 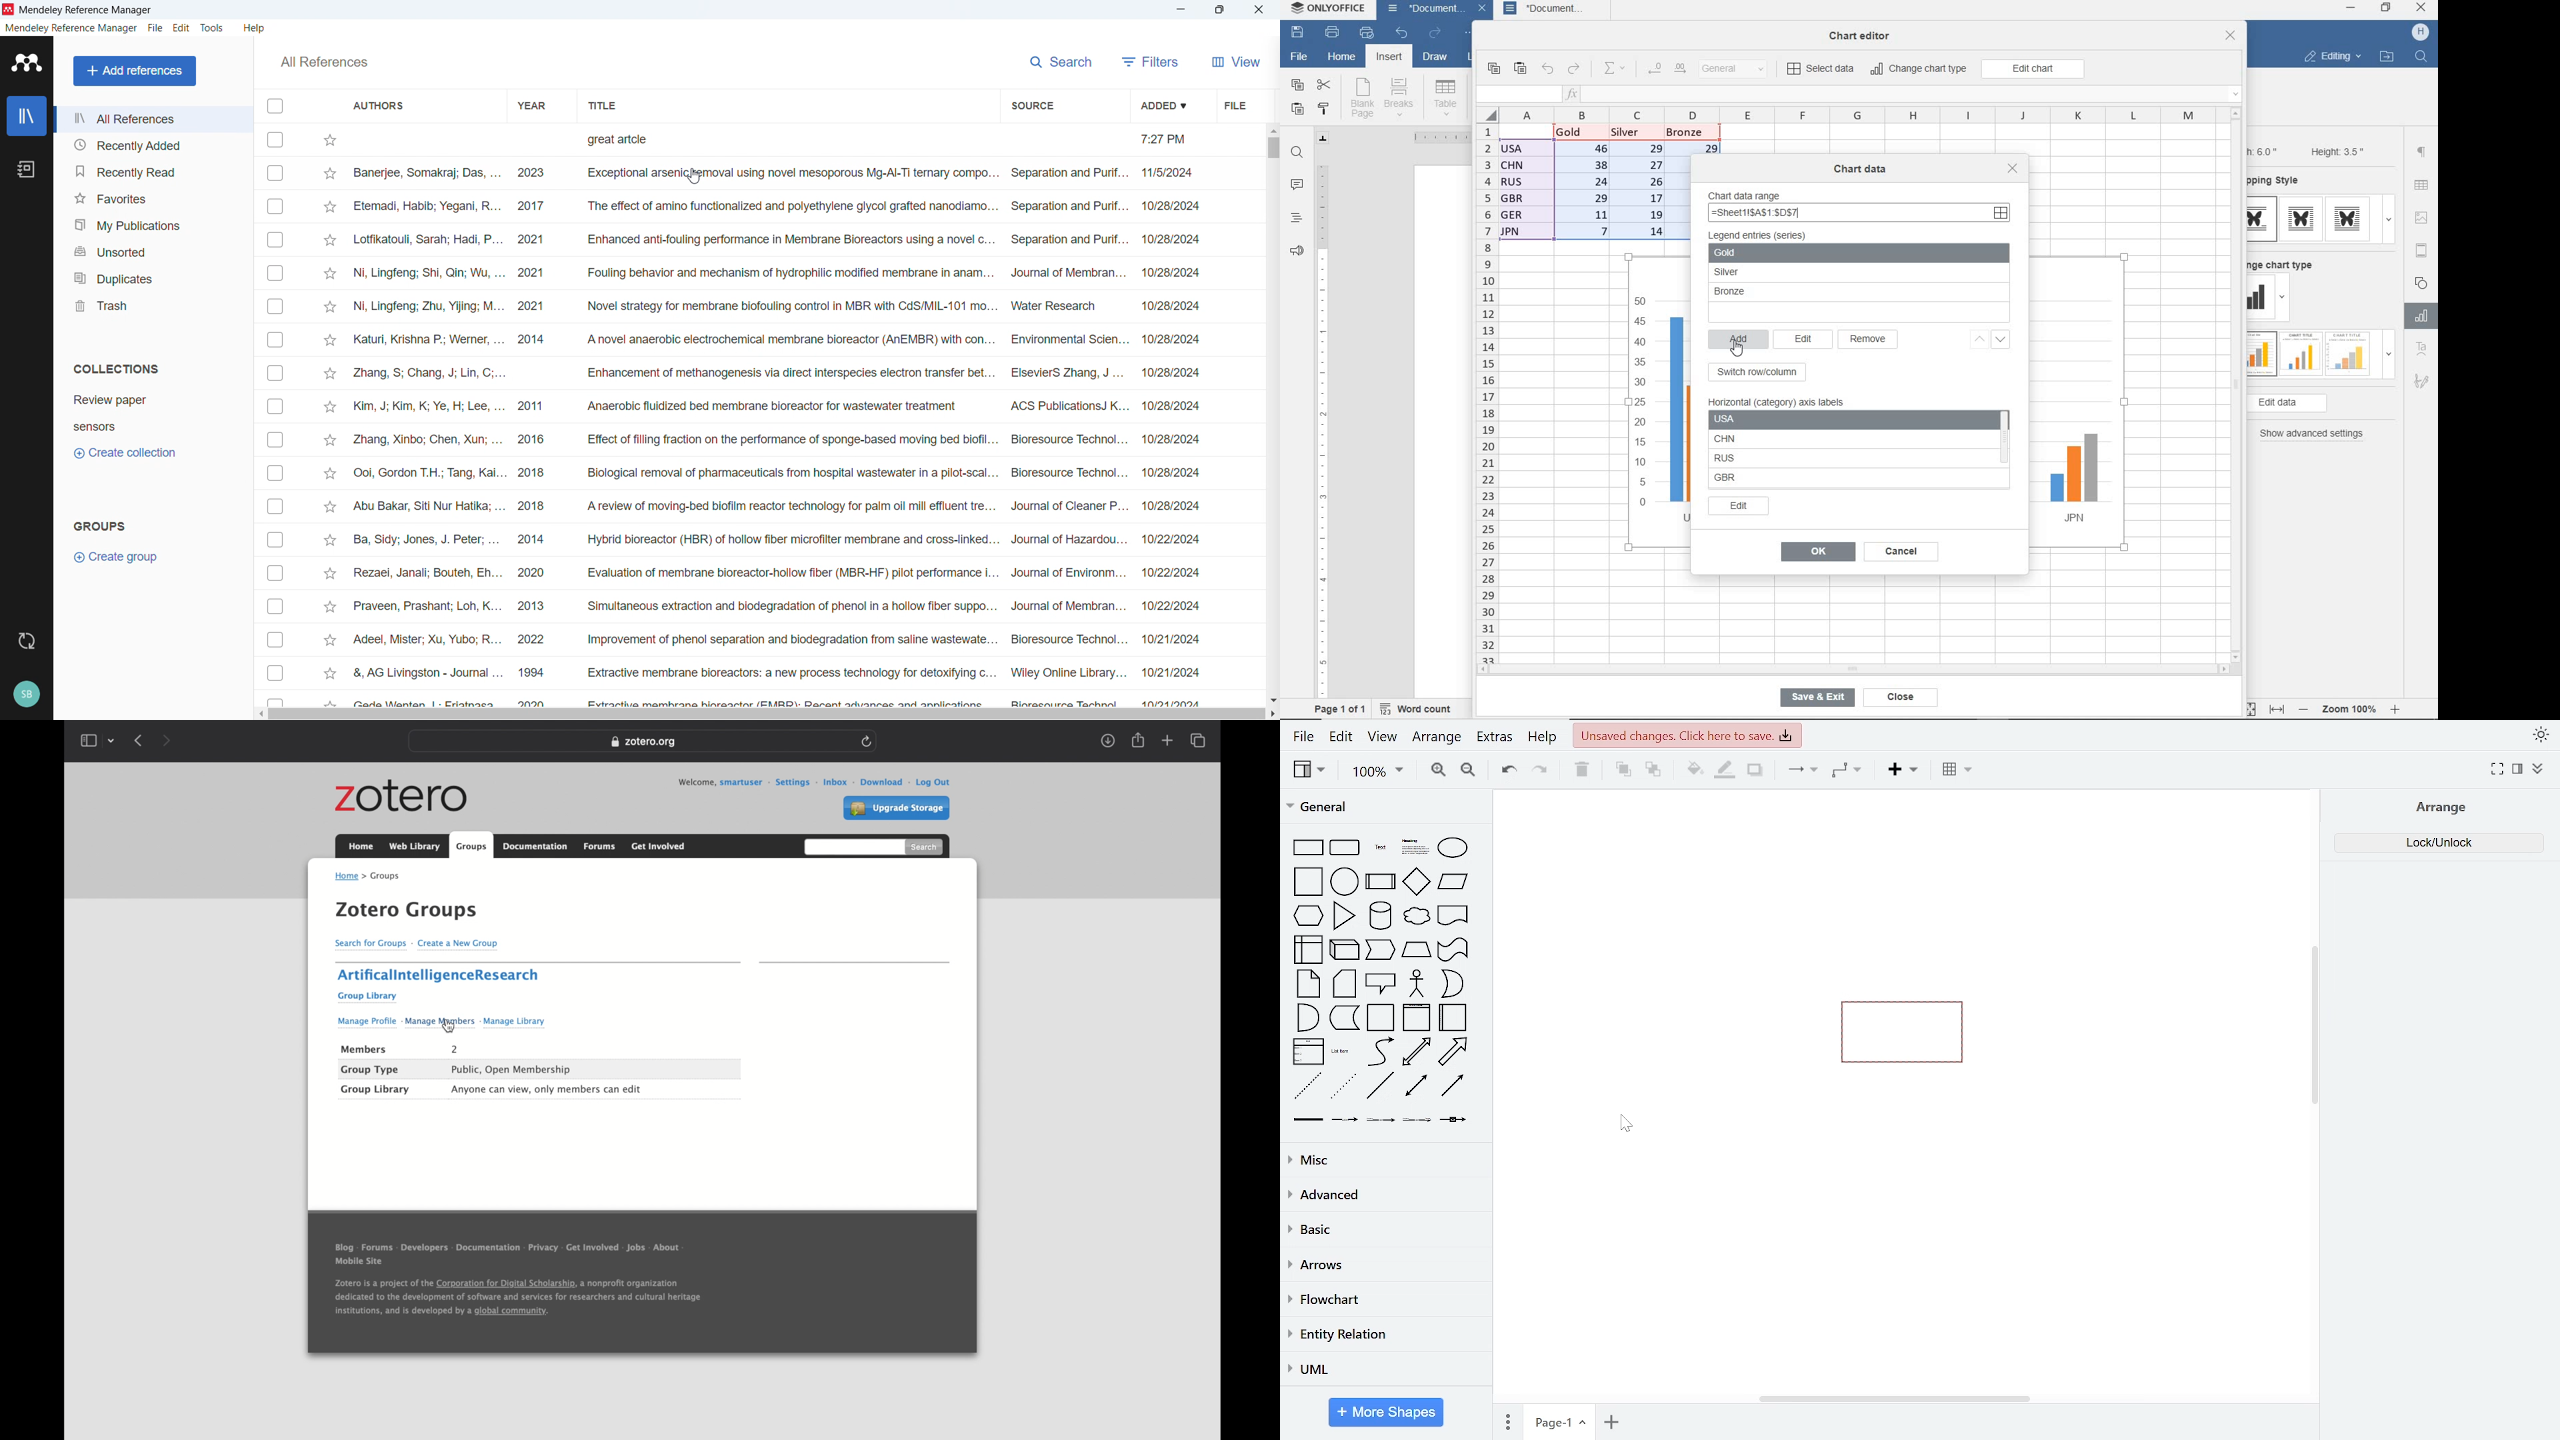 What do you see at coordinates (99, 525) in the screenshot?
I see `Groups ` at bounding box center [99, 525].